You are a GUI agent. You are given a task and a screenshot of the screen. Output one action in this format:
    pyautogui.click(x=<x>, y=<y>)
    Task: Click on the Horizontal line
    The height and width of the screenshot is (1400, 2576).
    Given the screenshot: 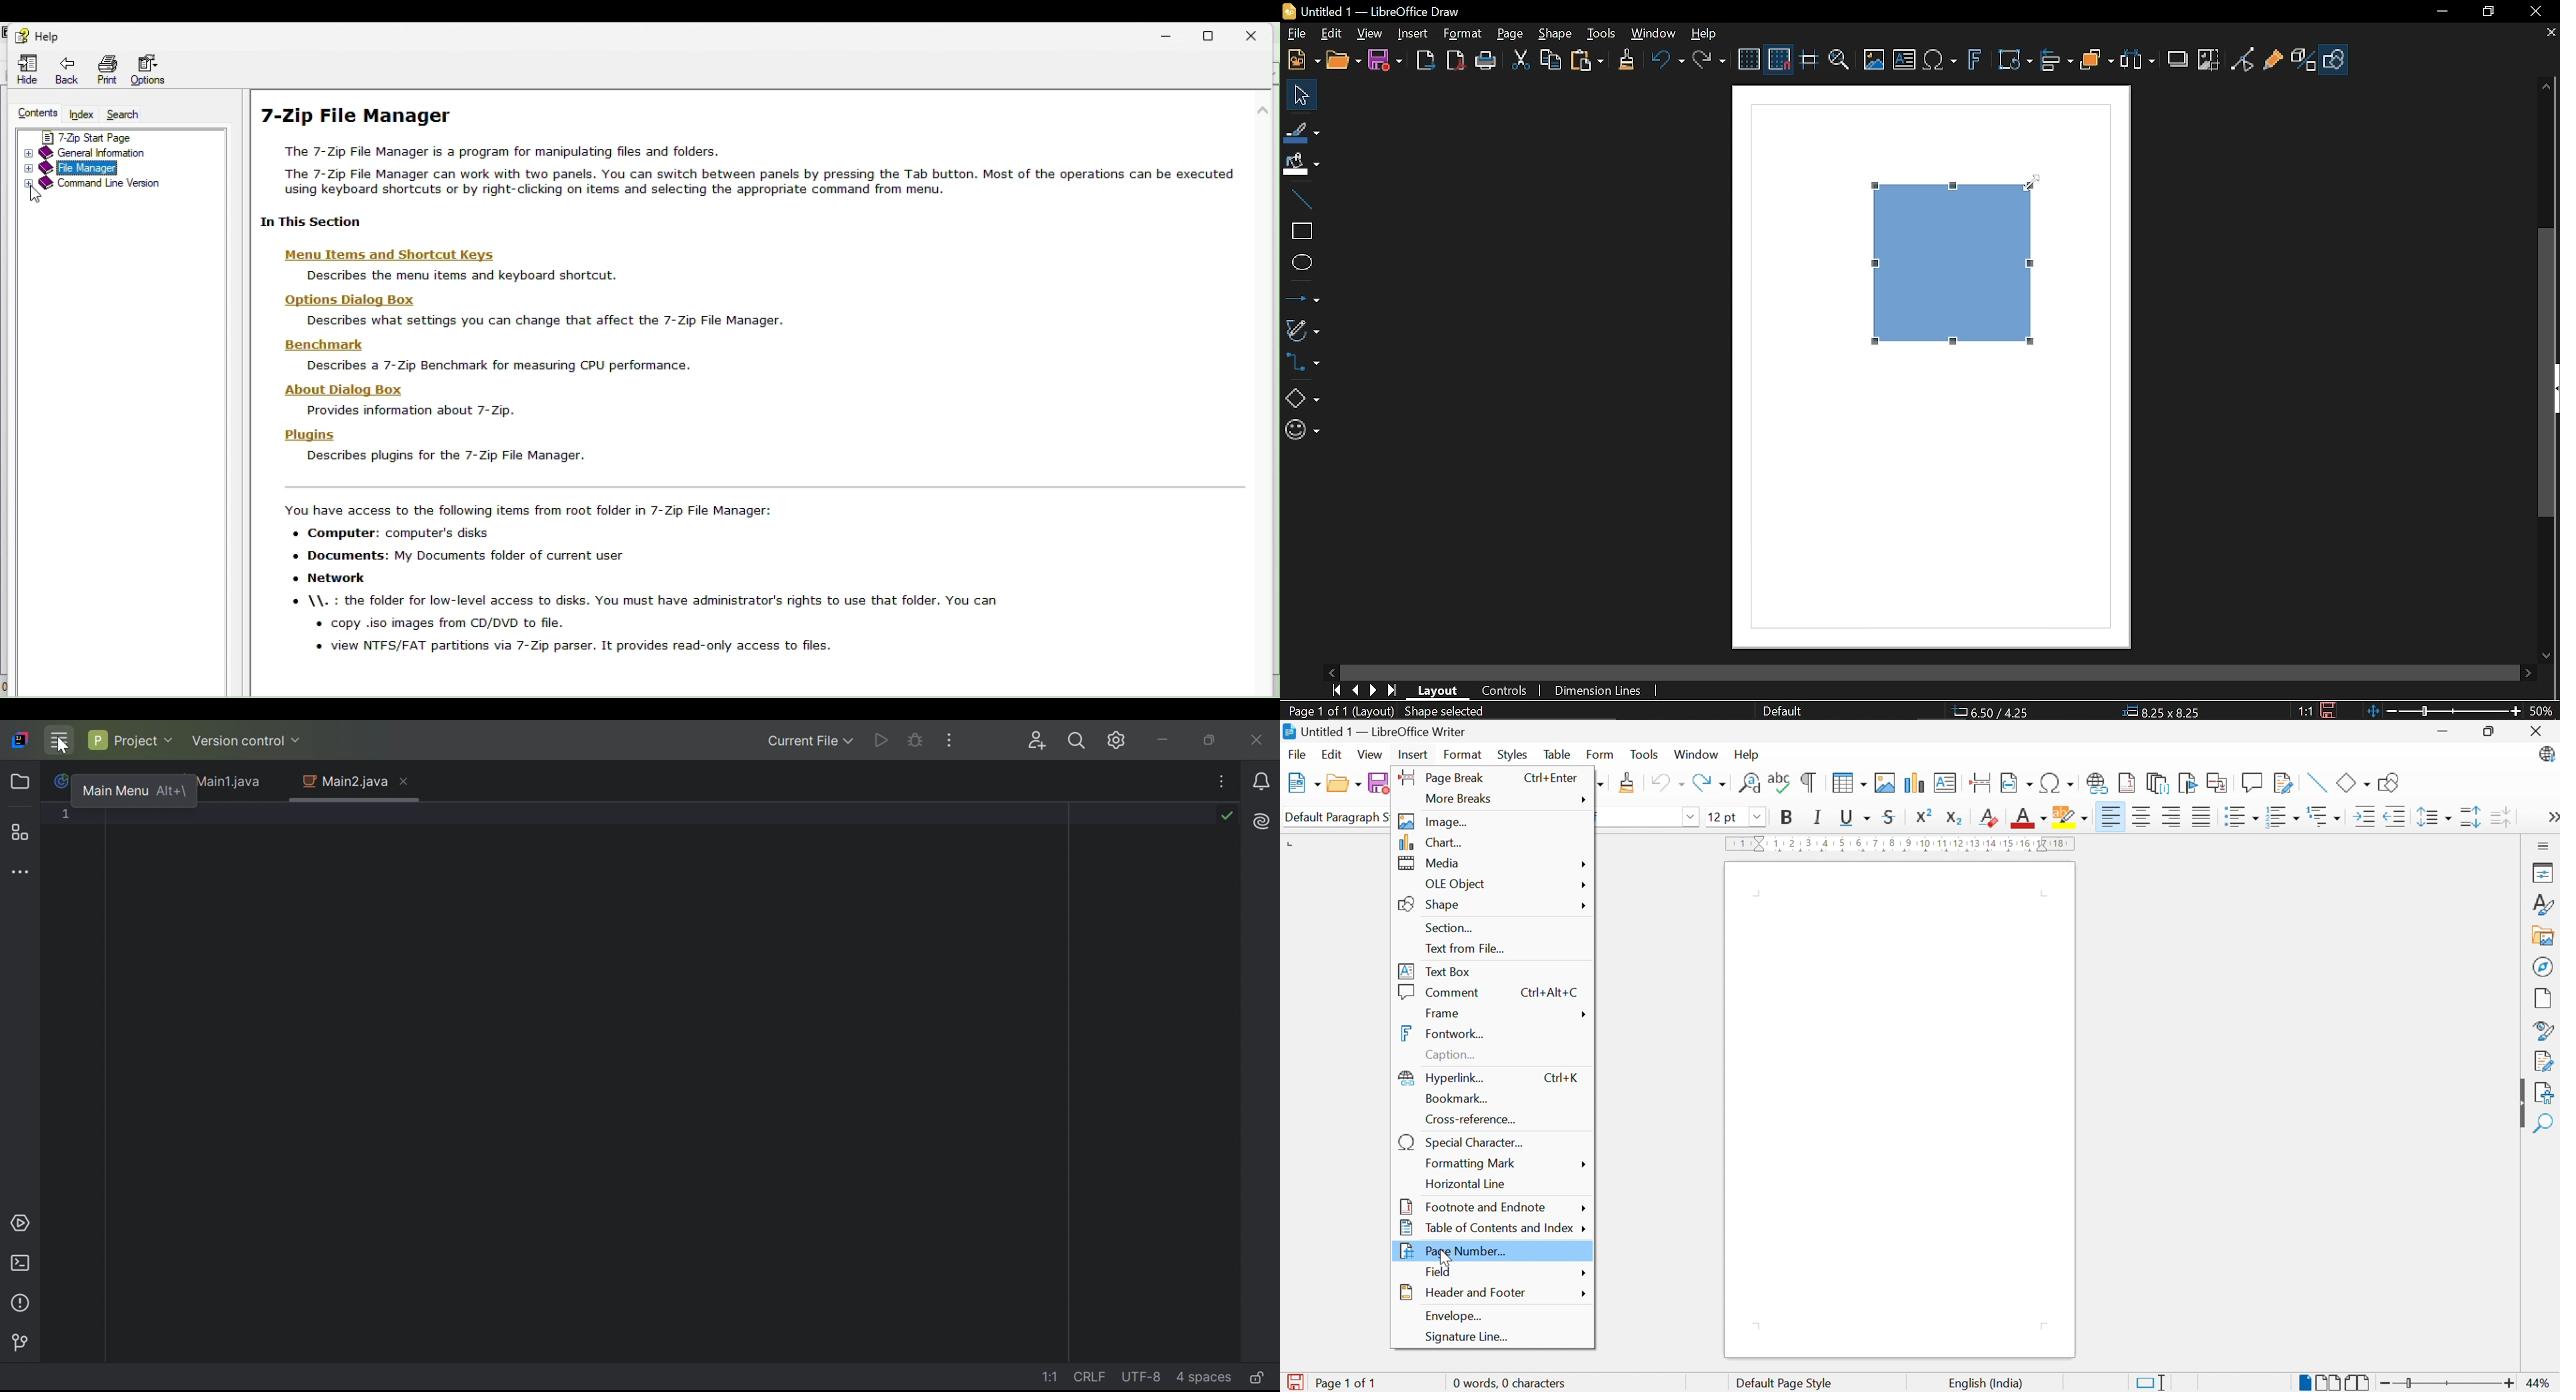 What is the action you would take?
    pyautogui.click(x=1466, y=1185)
    